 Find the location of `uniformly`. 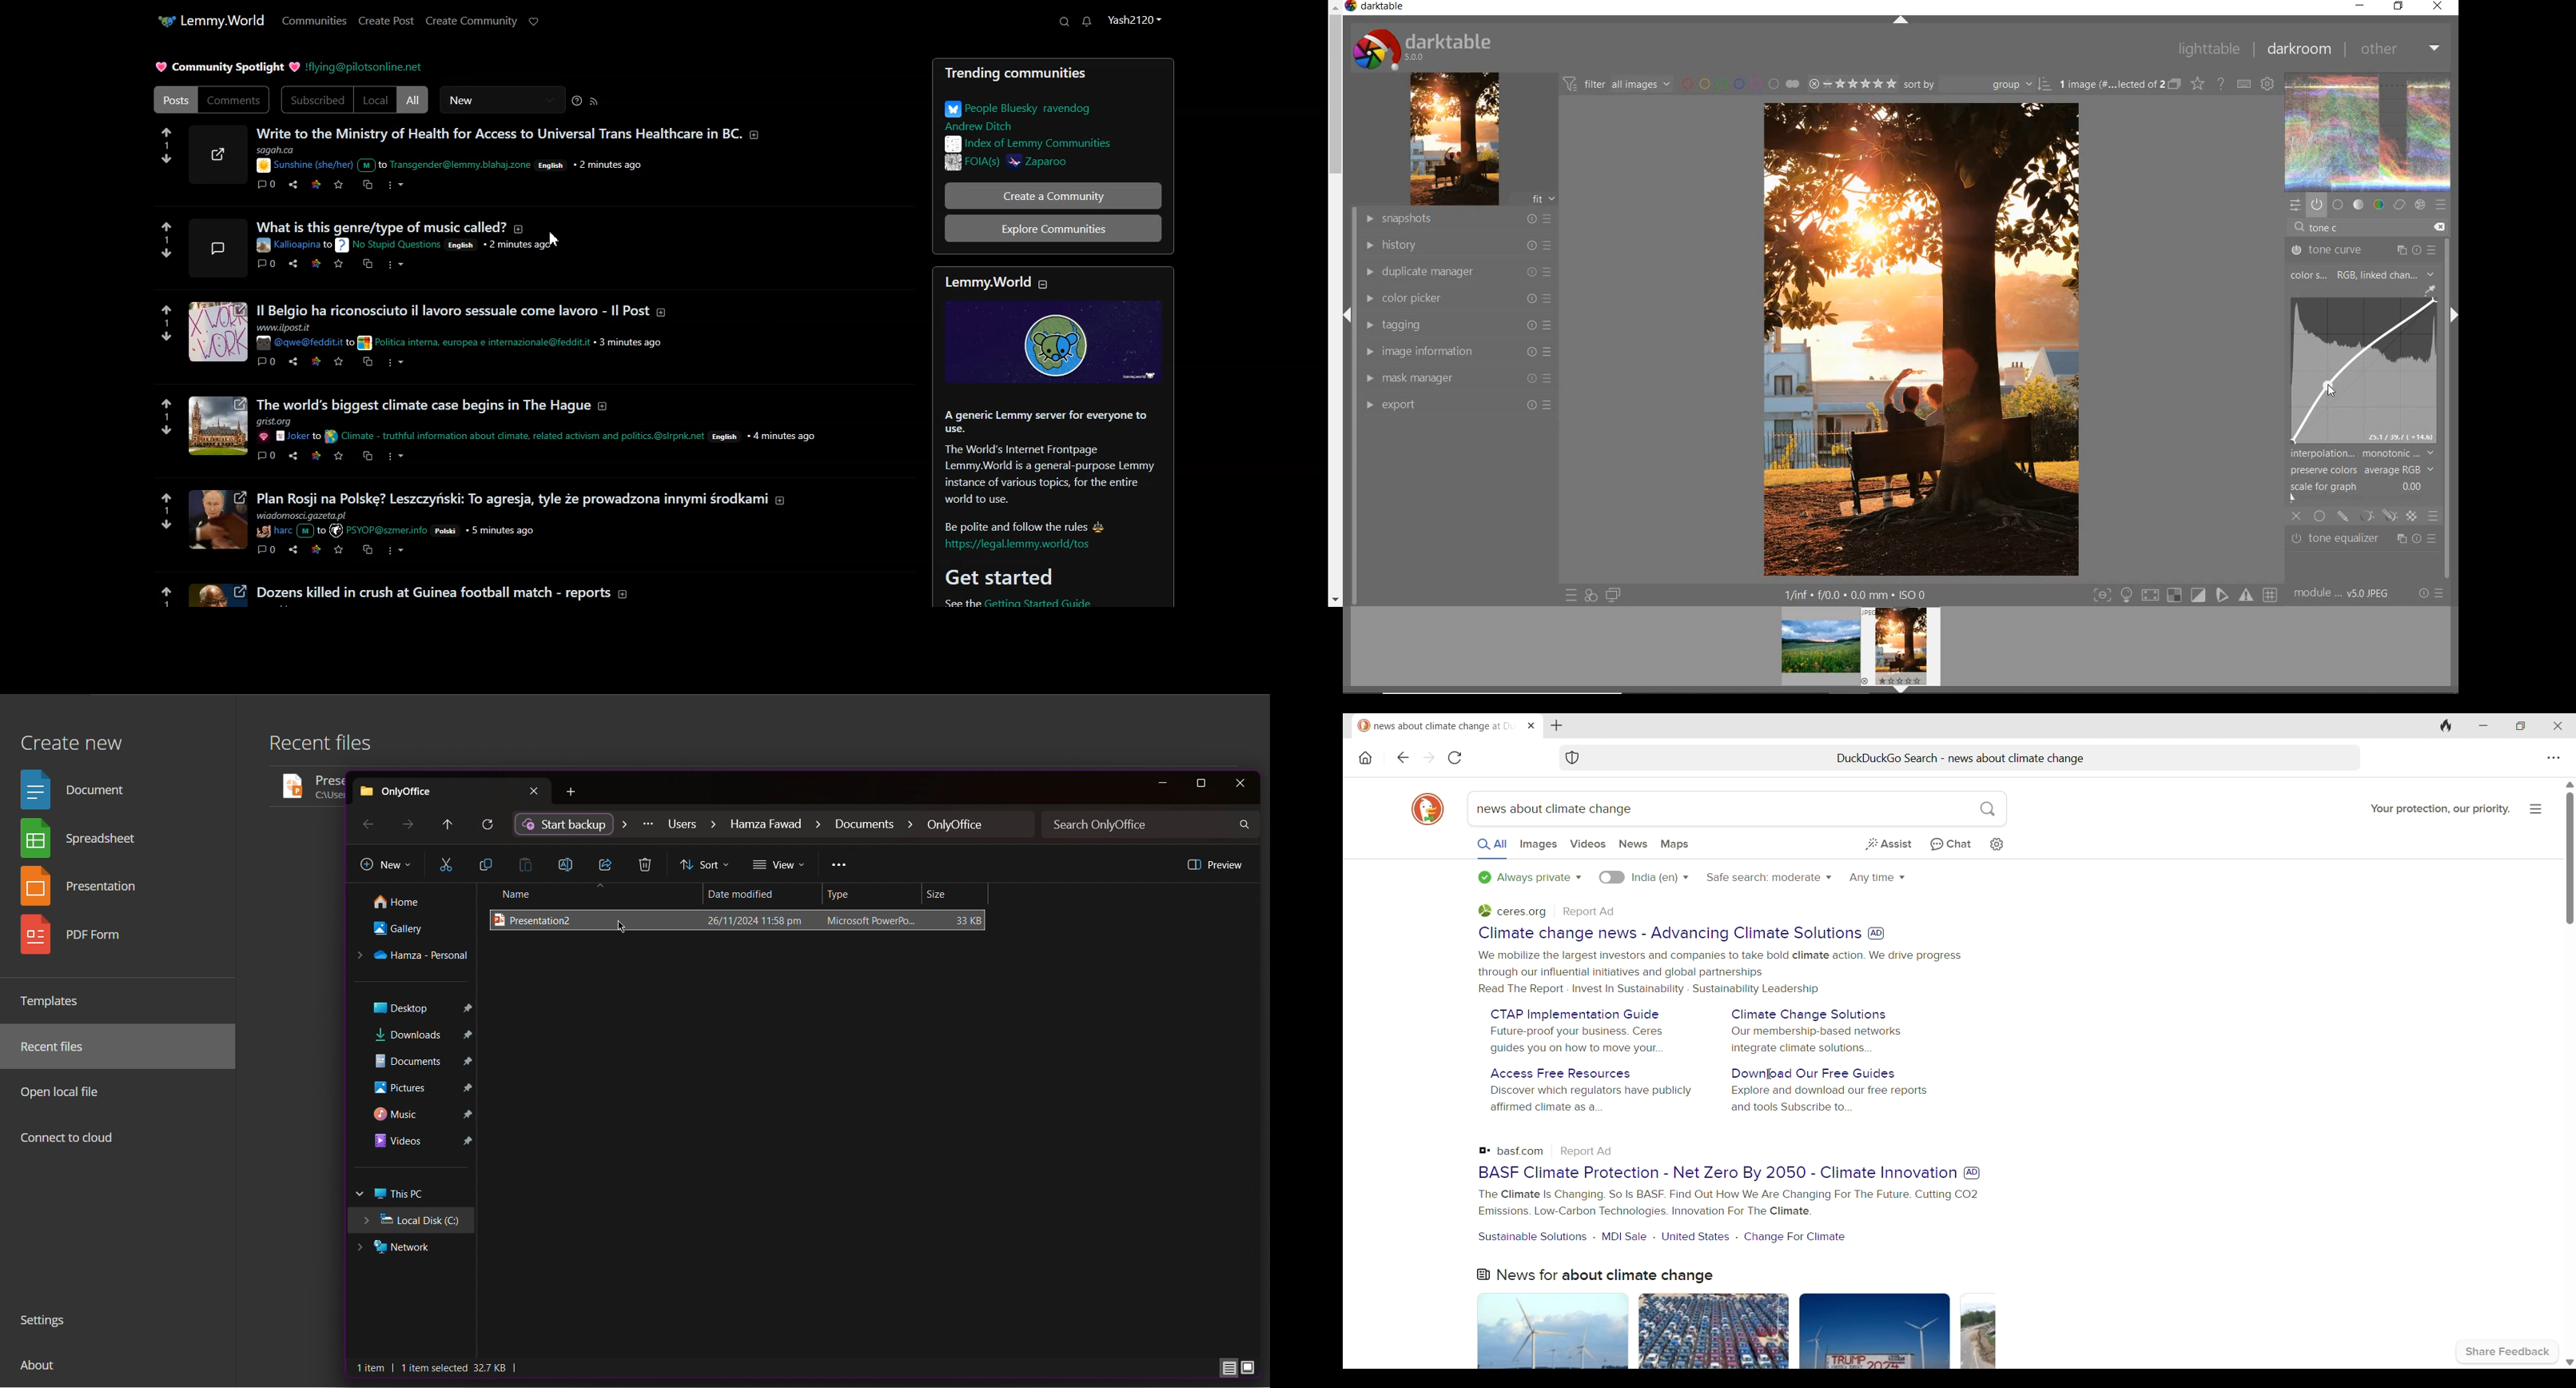

uniformly is located at coordinates (2320, 516).